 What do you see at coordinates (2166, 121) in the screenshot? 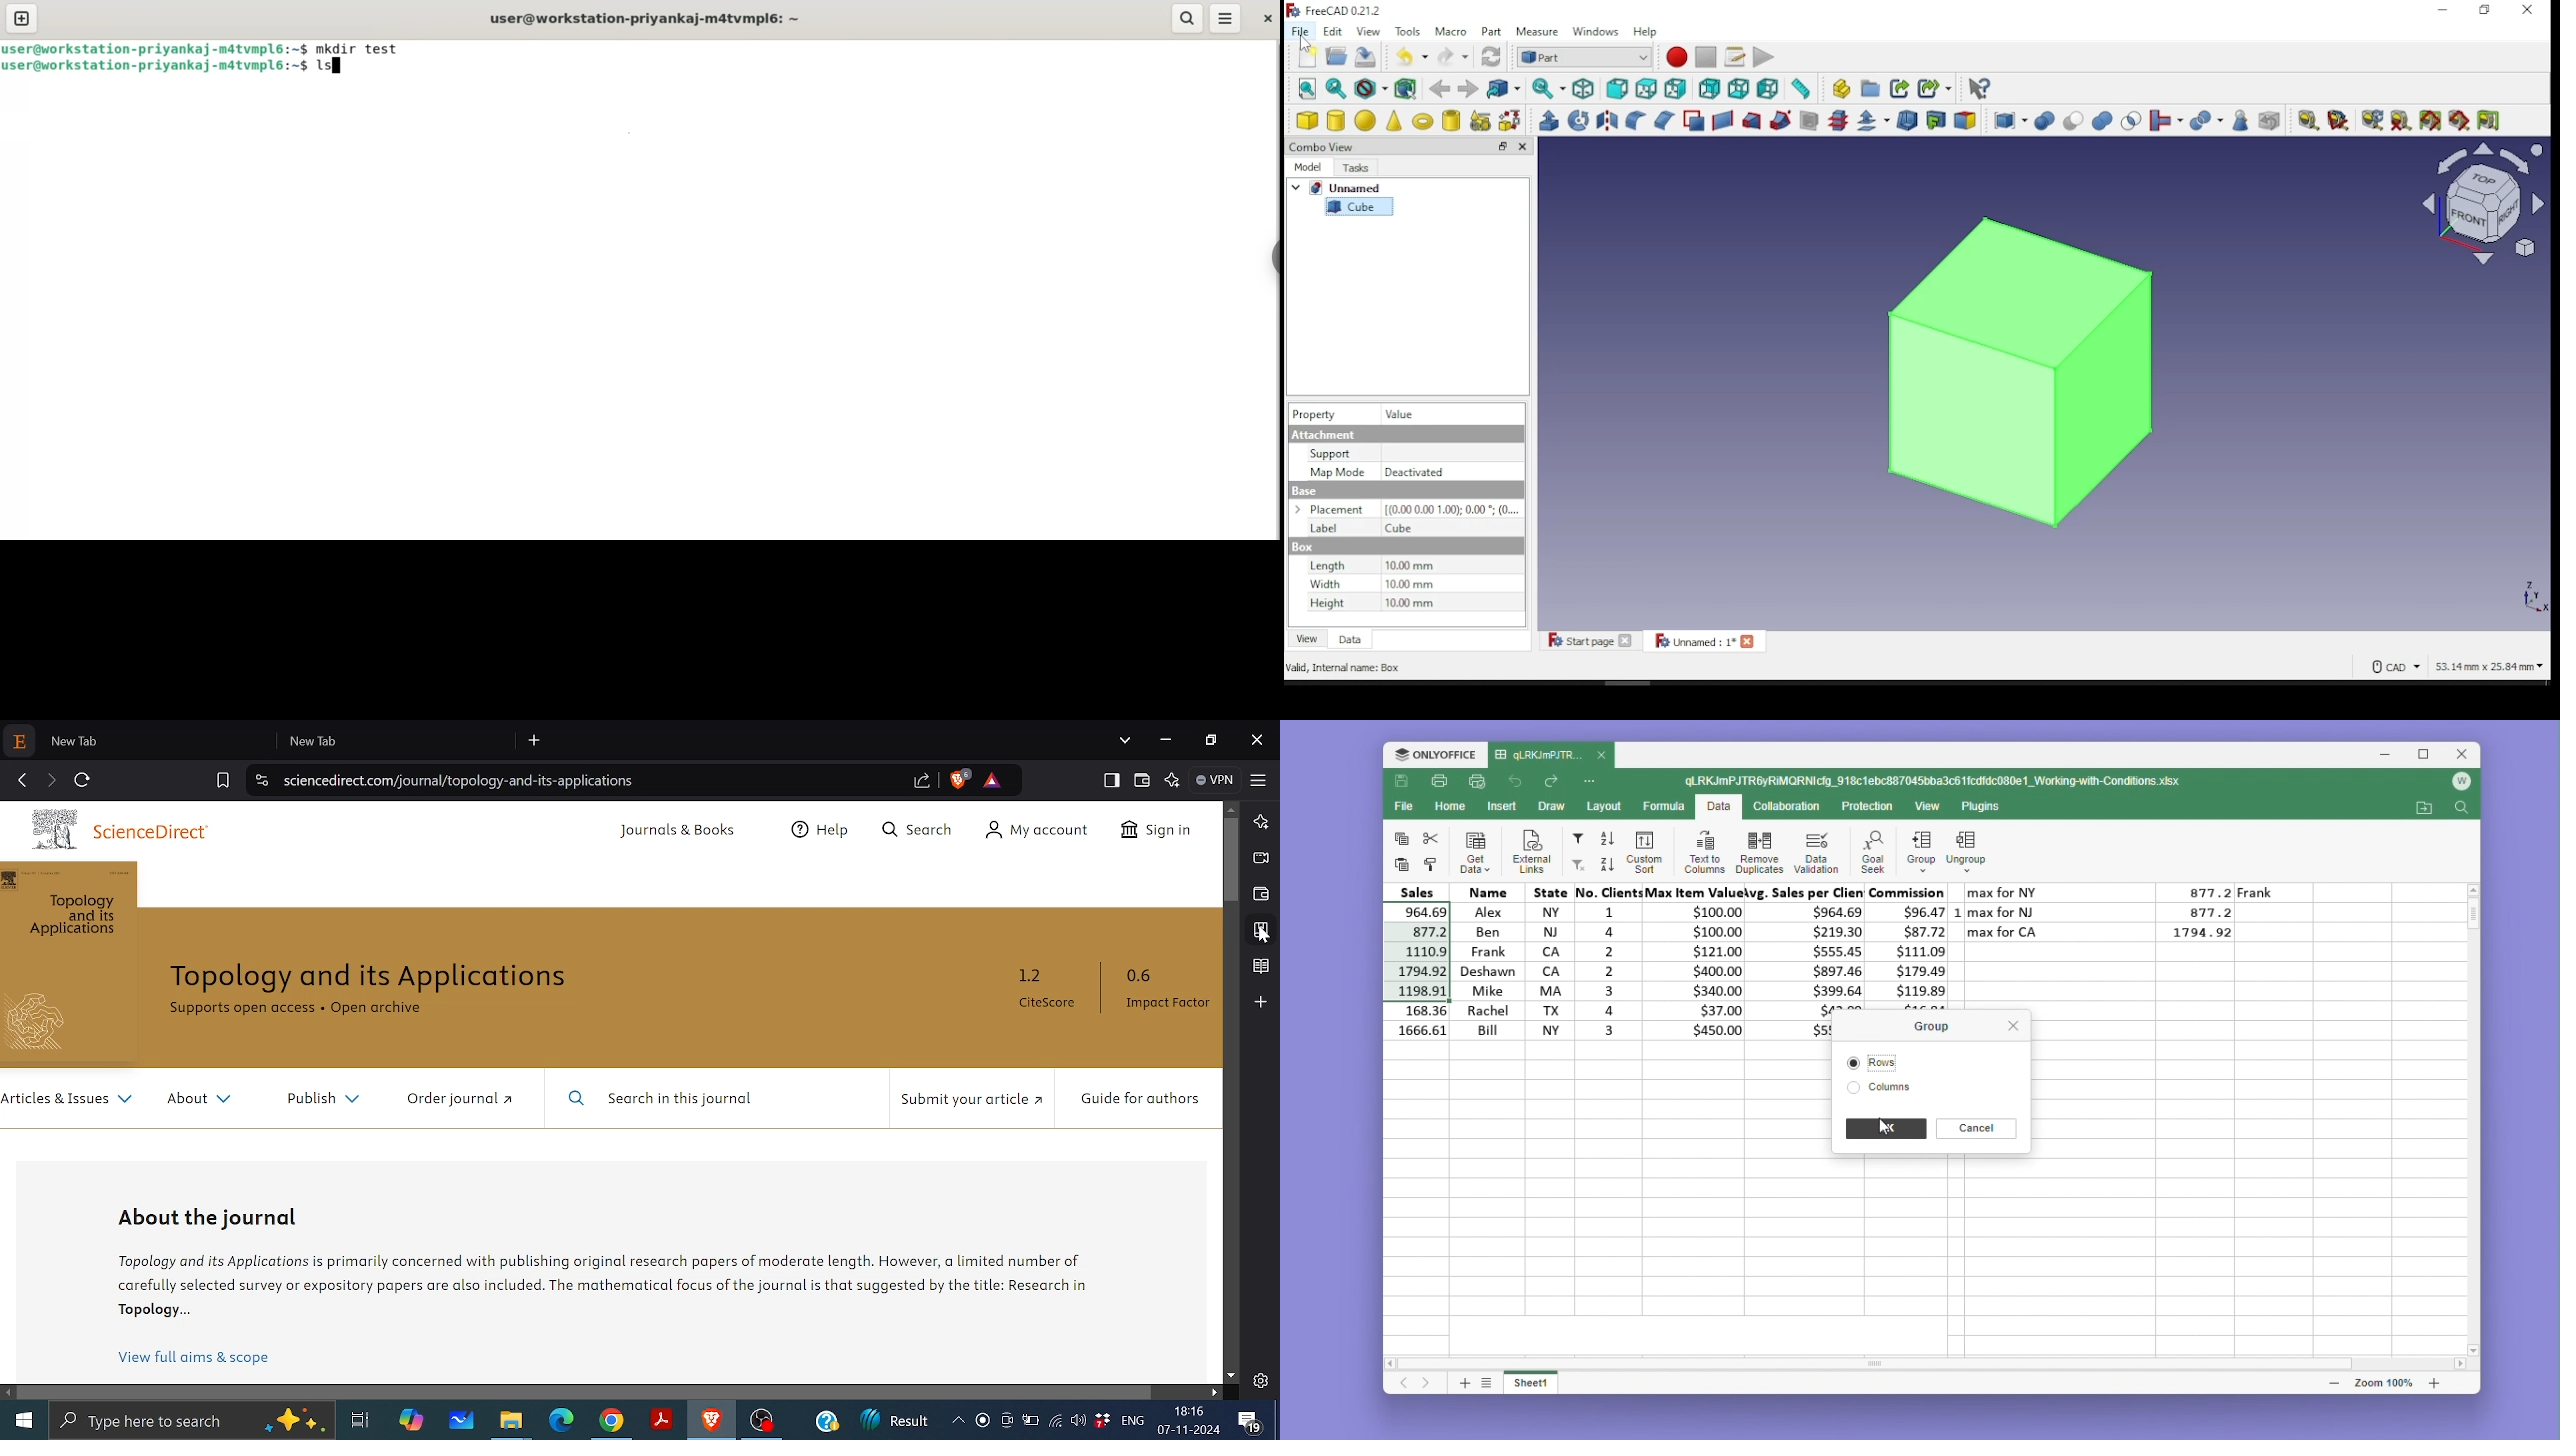
I see `join objects` at bounding box center [2166, 121].